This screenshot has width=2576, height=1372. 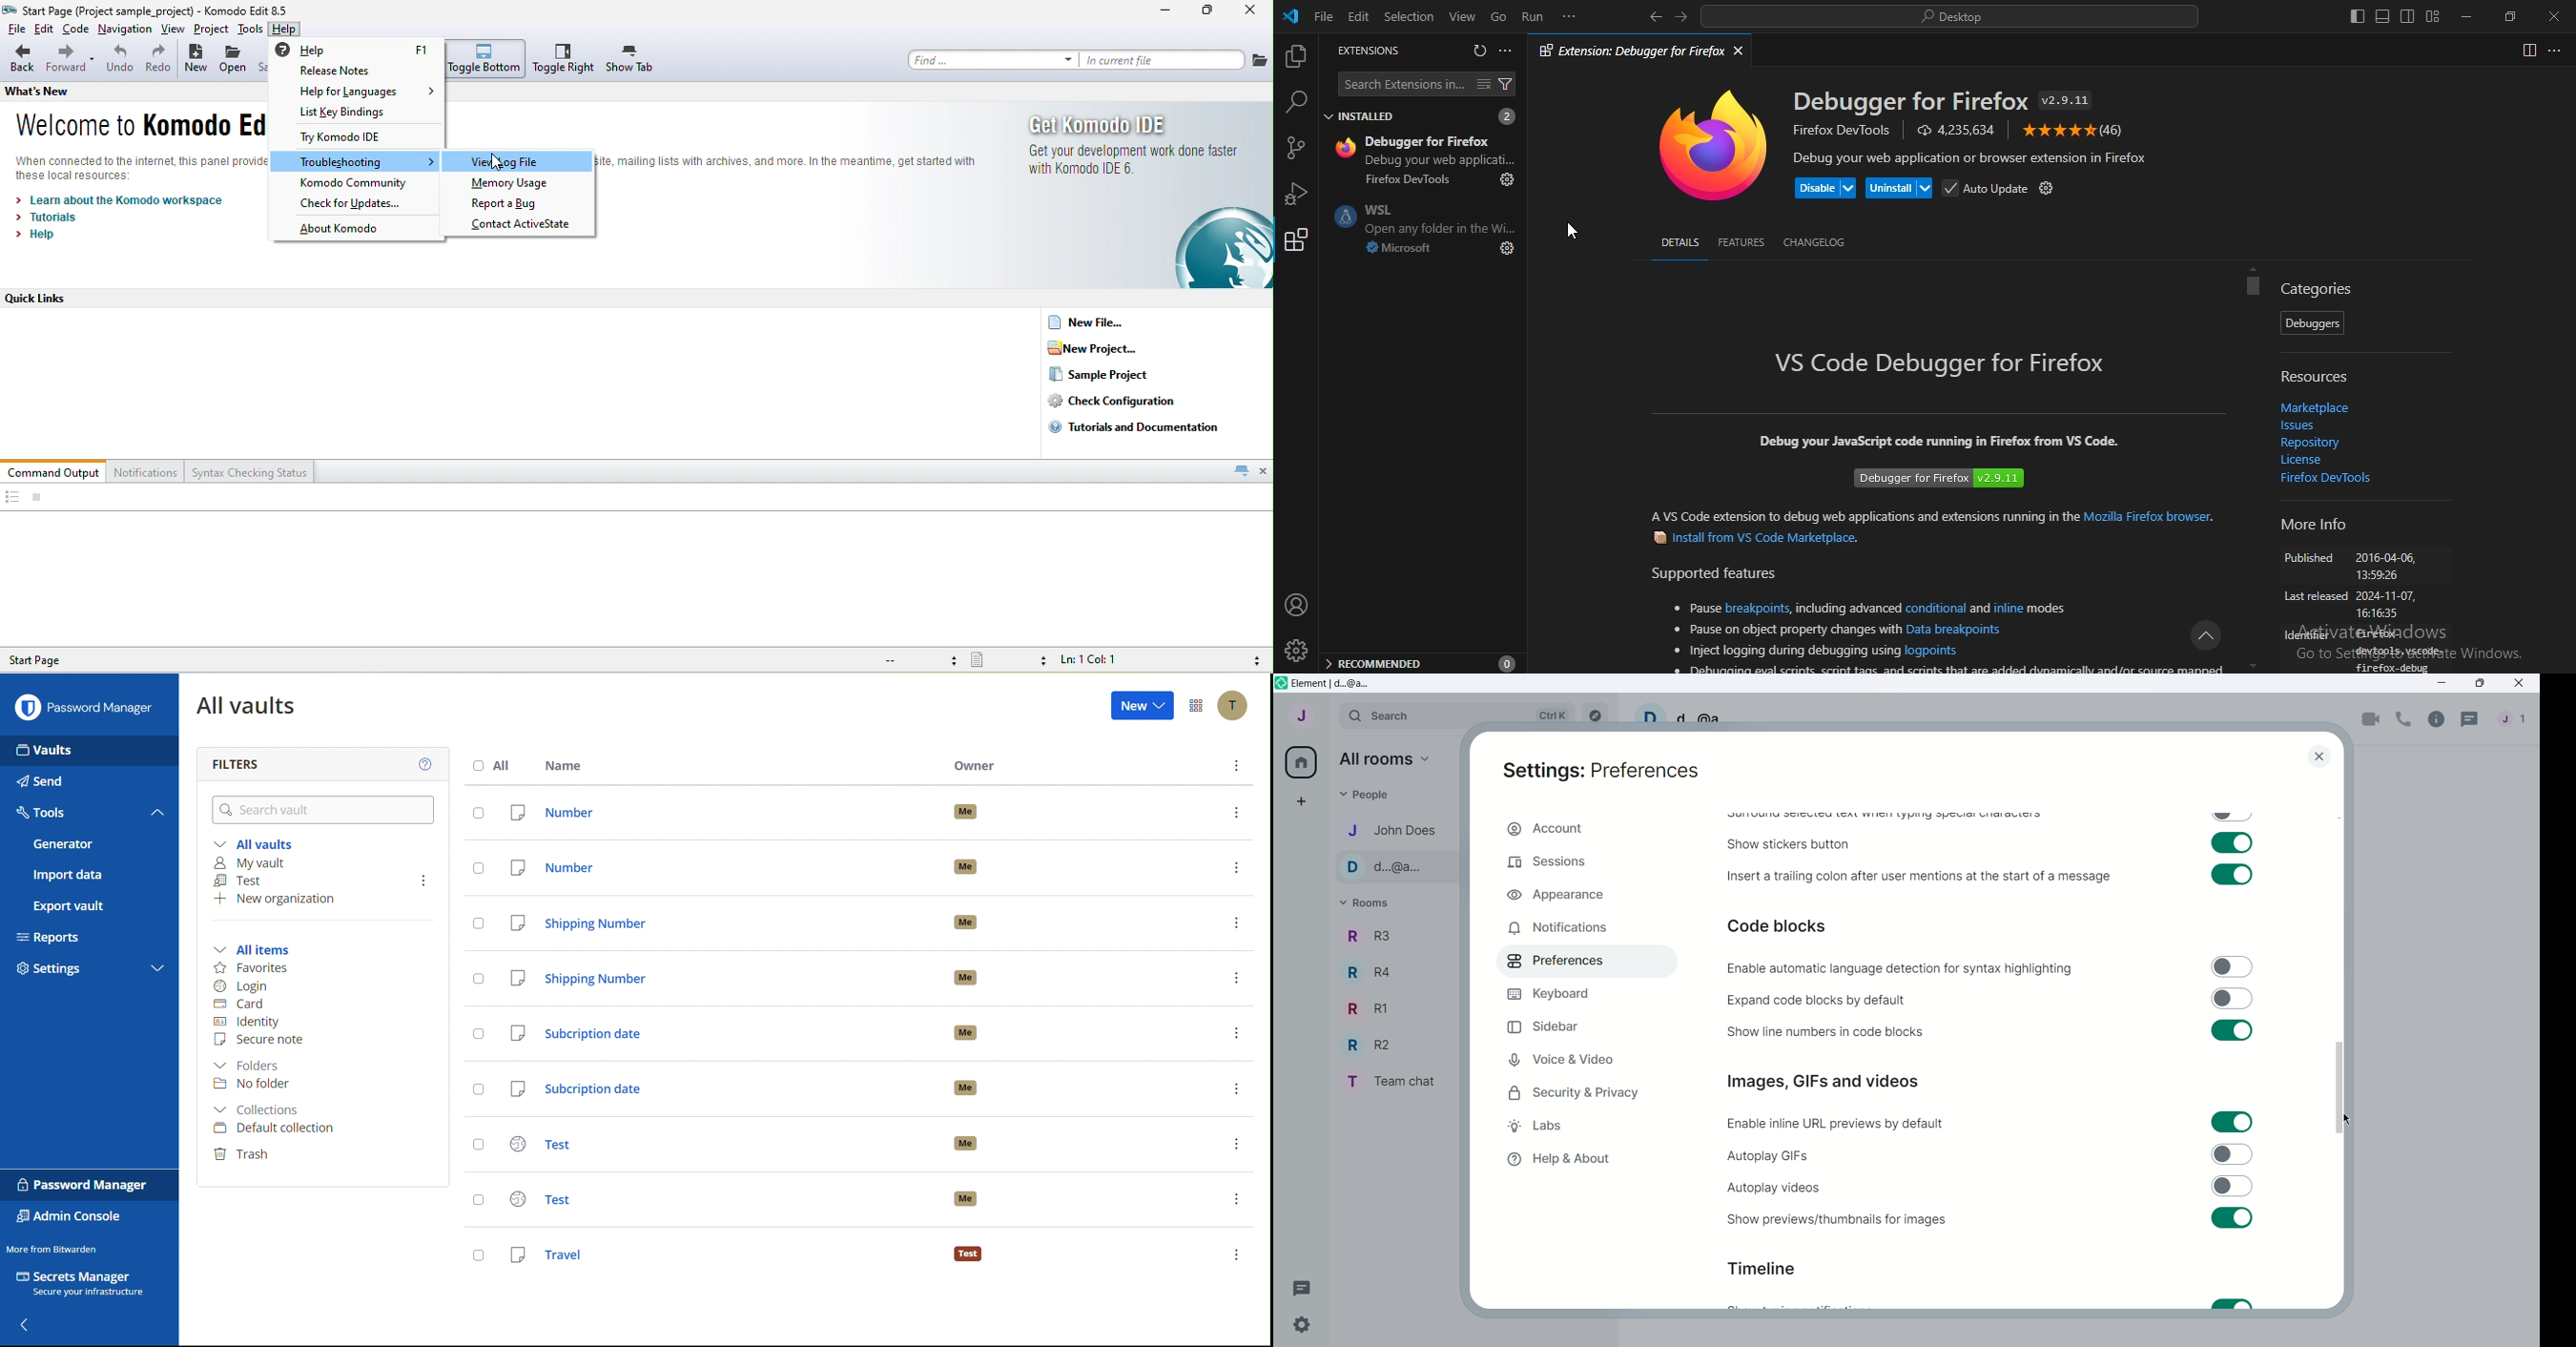 What do you see at coordinates (1788, 845) in the screenshot?
I see `Show stickers button` at bounding box center [1788, 845].